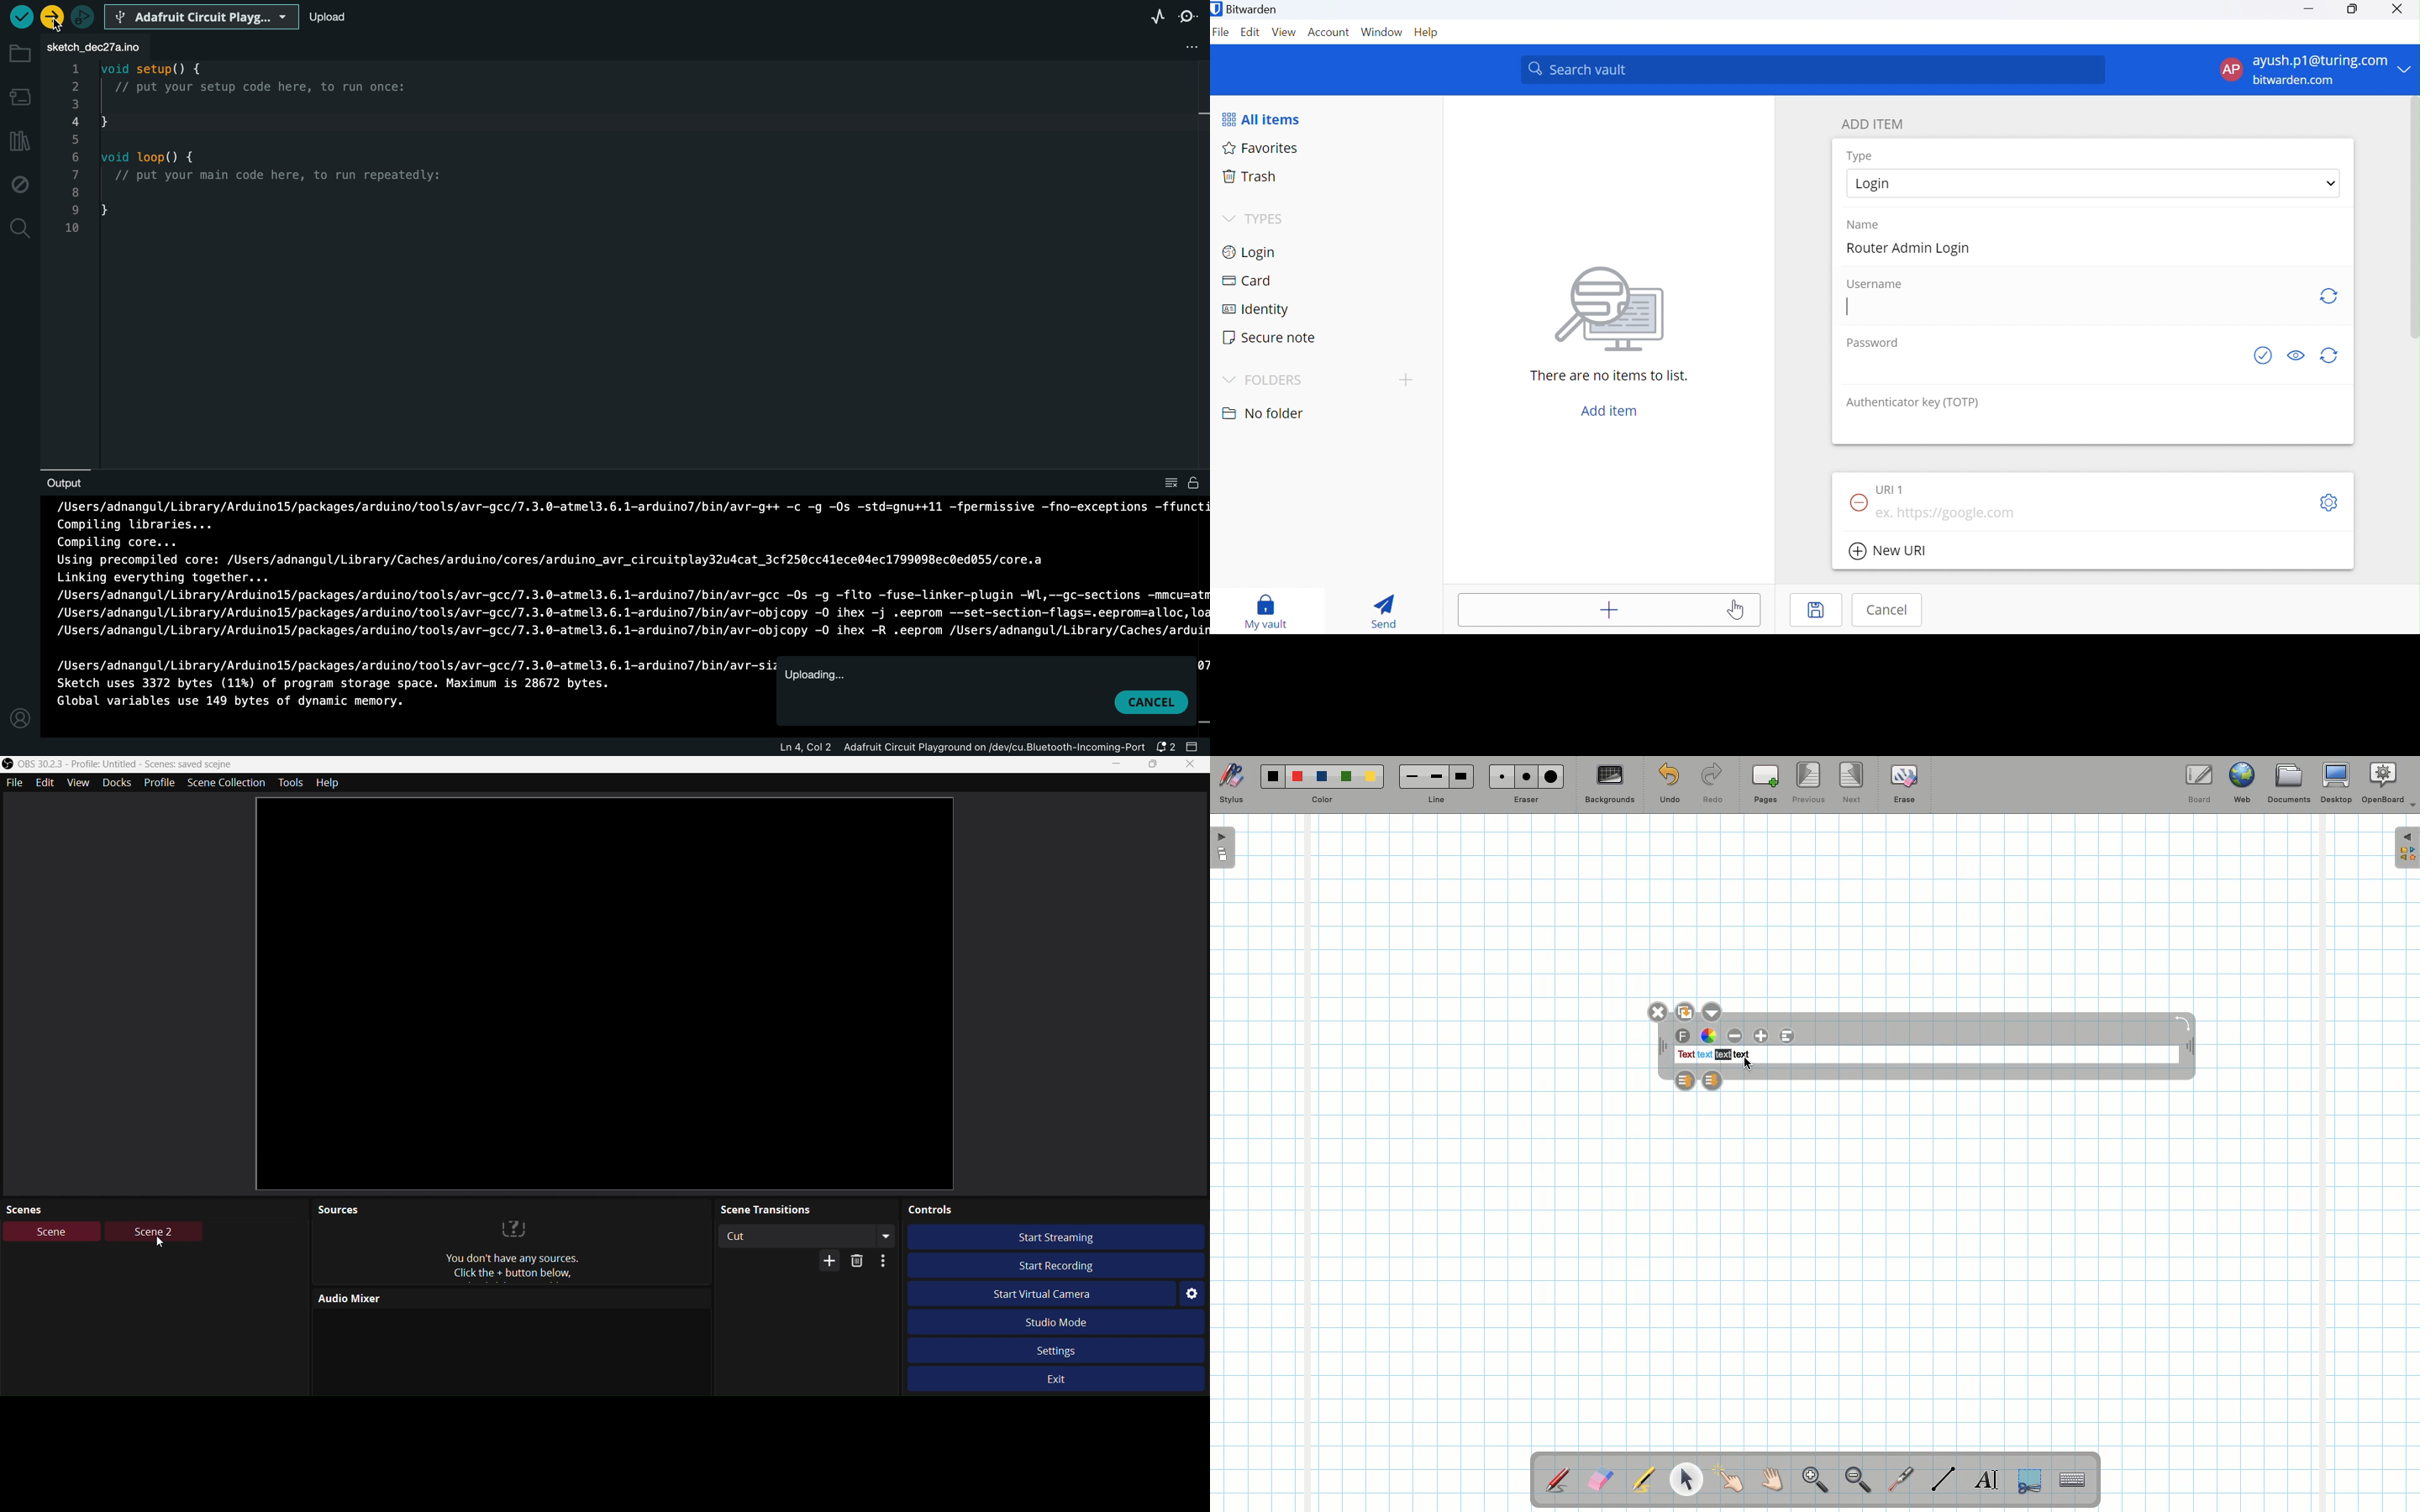  What do you see at coordinates (1056, 1350) in the screenshot?
I see `Settings` at bounding box center [1056, 1350].